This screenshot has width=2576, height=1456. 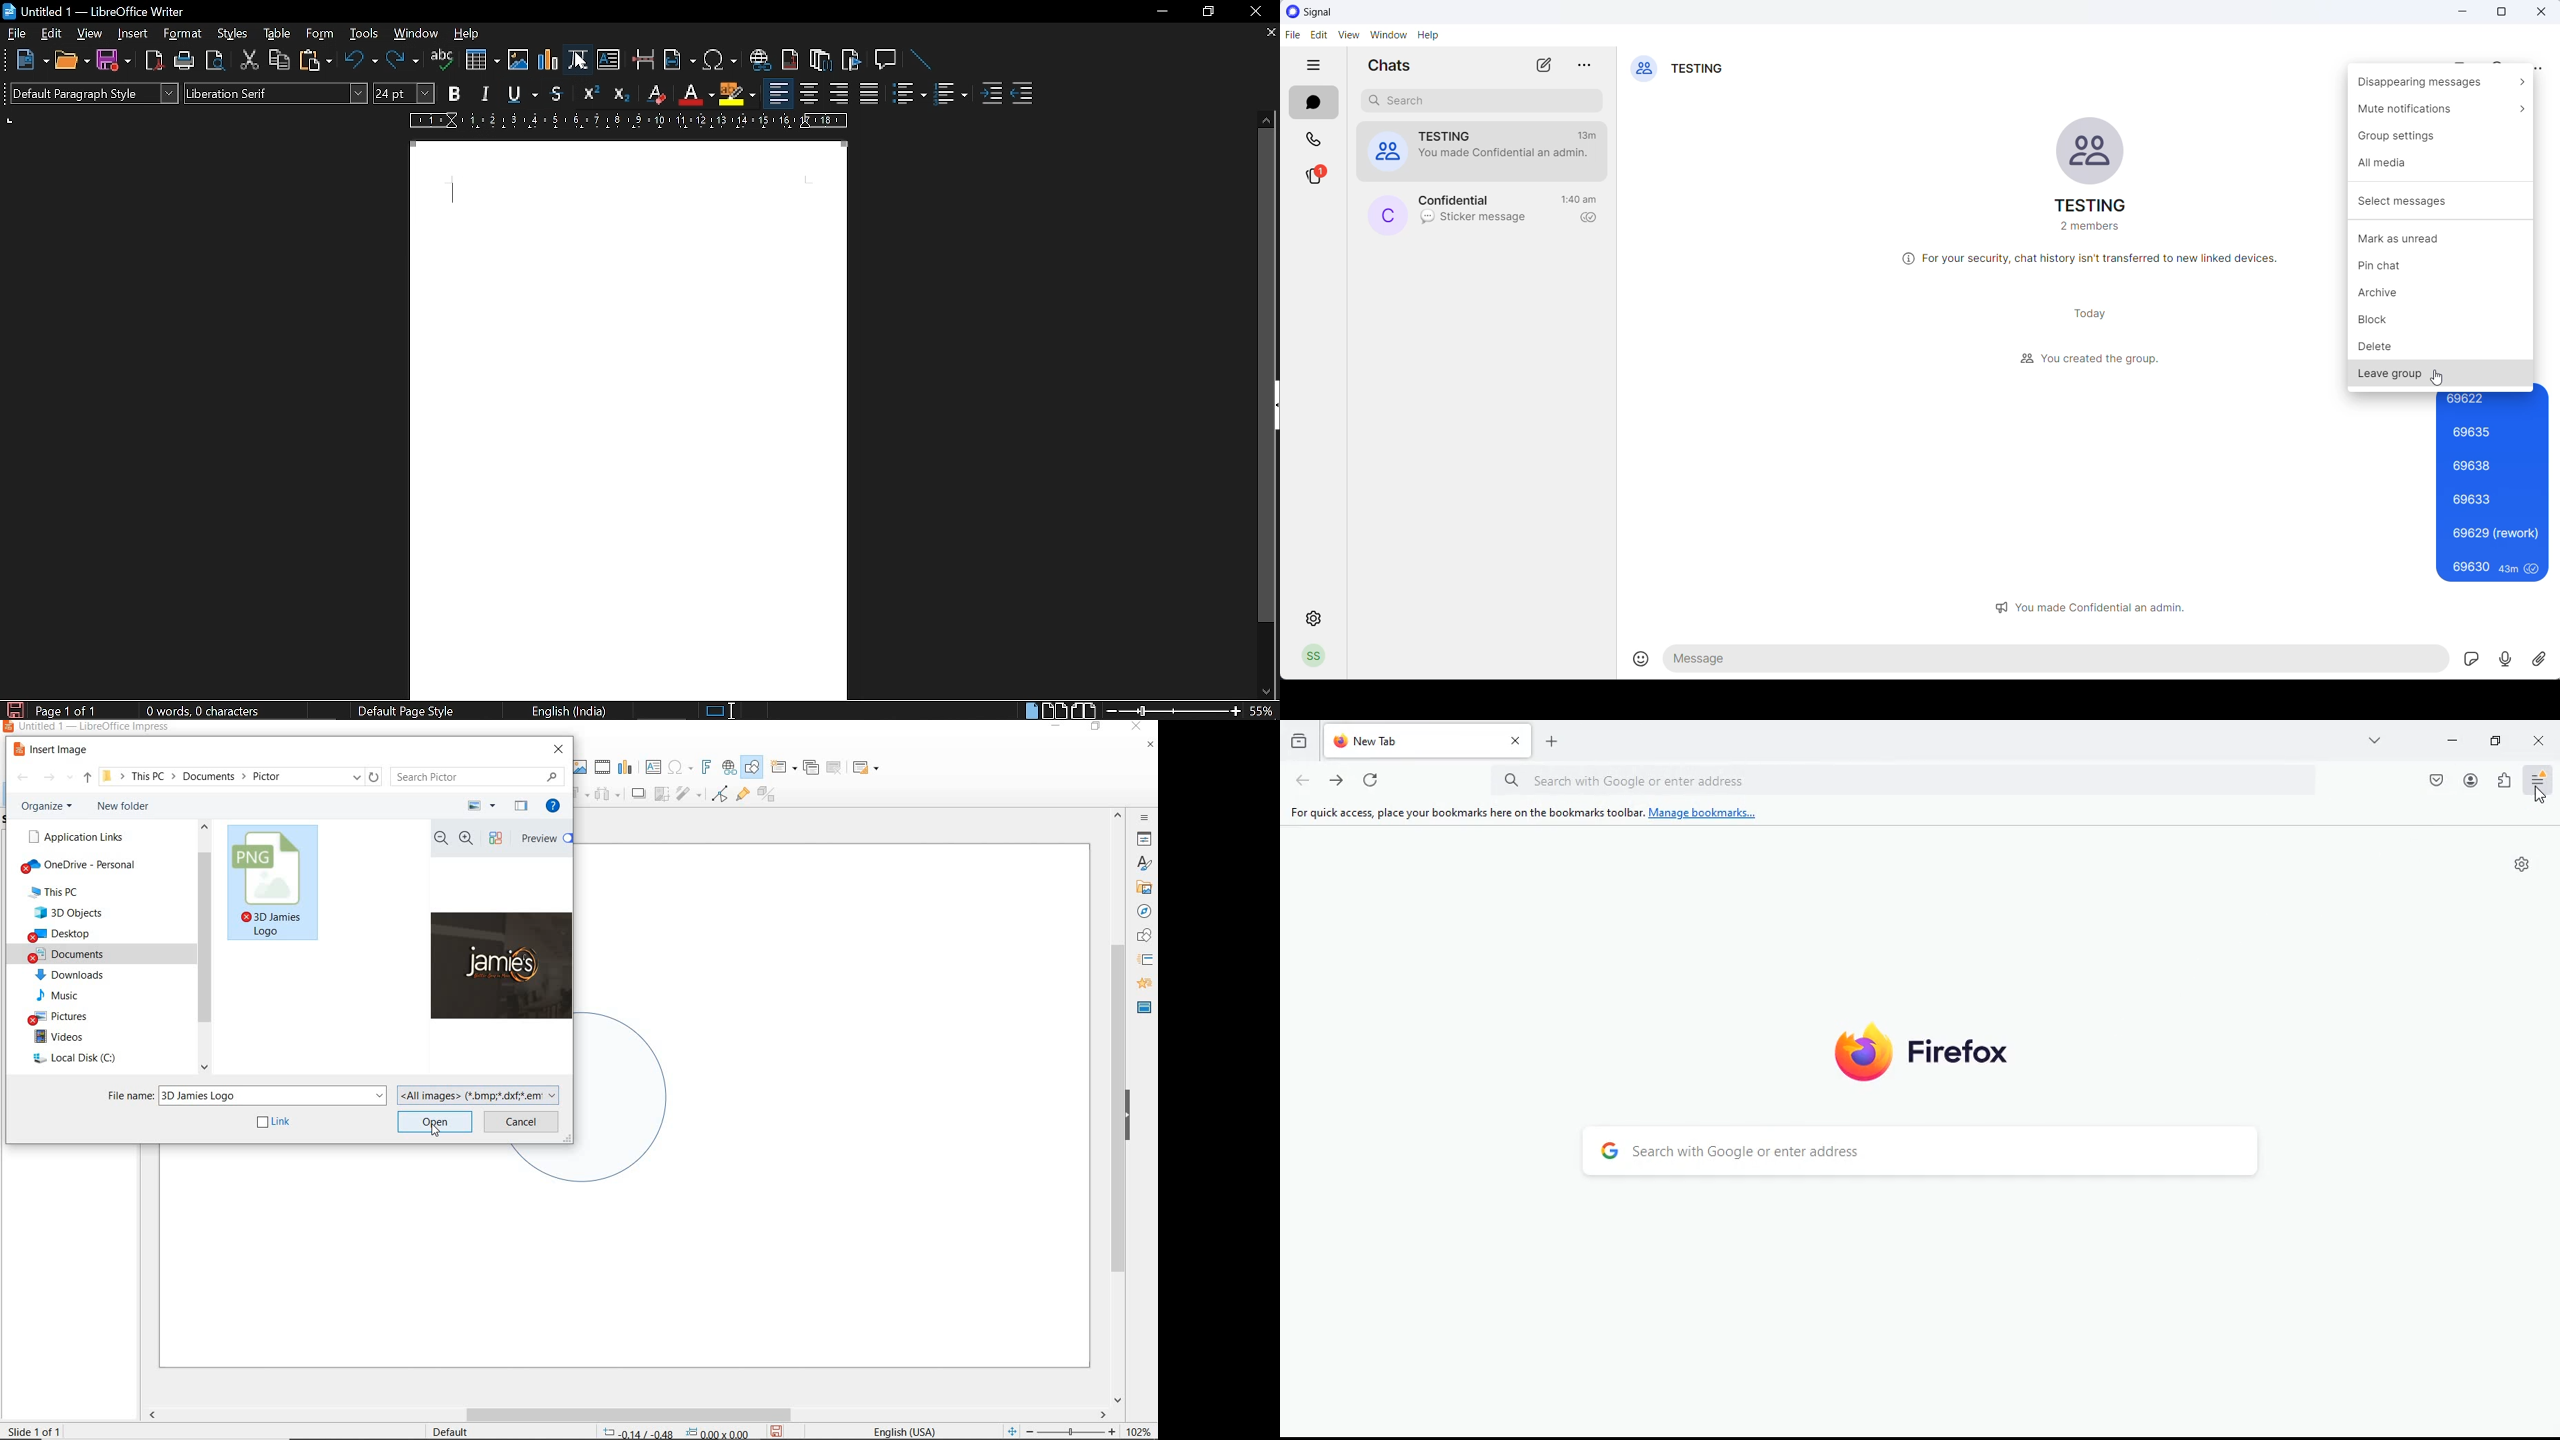 What do you see at coordinates (1431, 36) in the screenshot?
I see `help` at bounding box center [1431, 36].